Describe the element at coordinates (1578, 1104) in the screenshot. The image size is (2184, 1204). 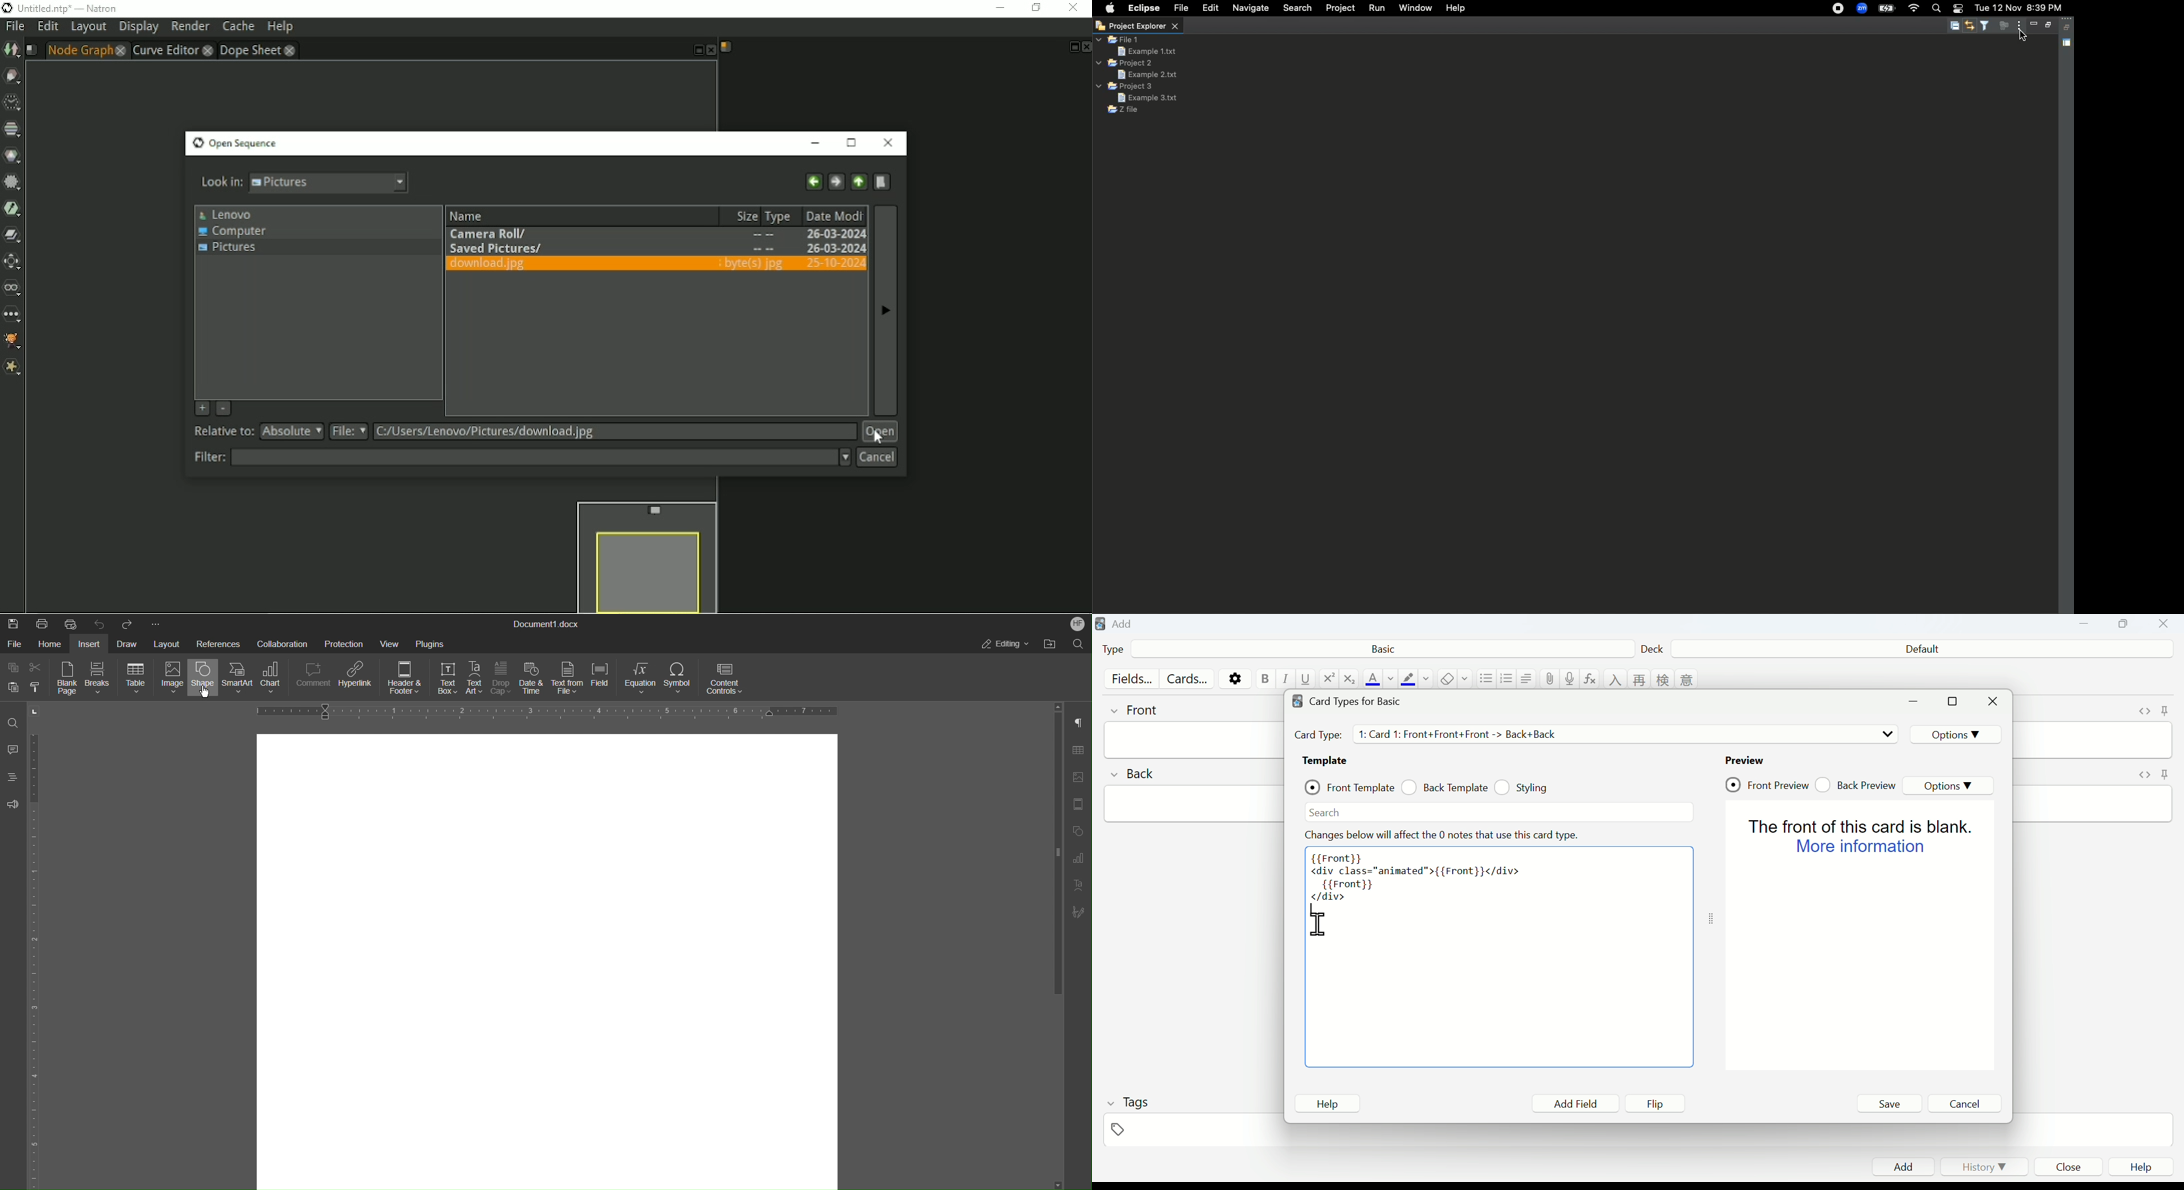
I see `Add Field` at that location.